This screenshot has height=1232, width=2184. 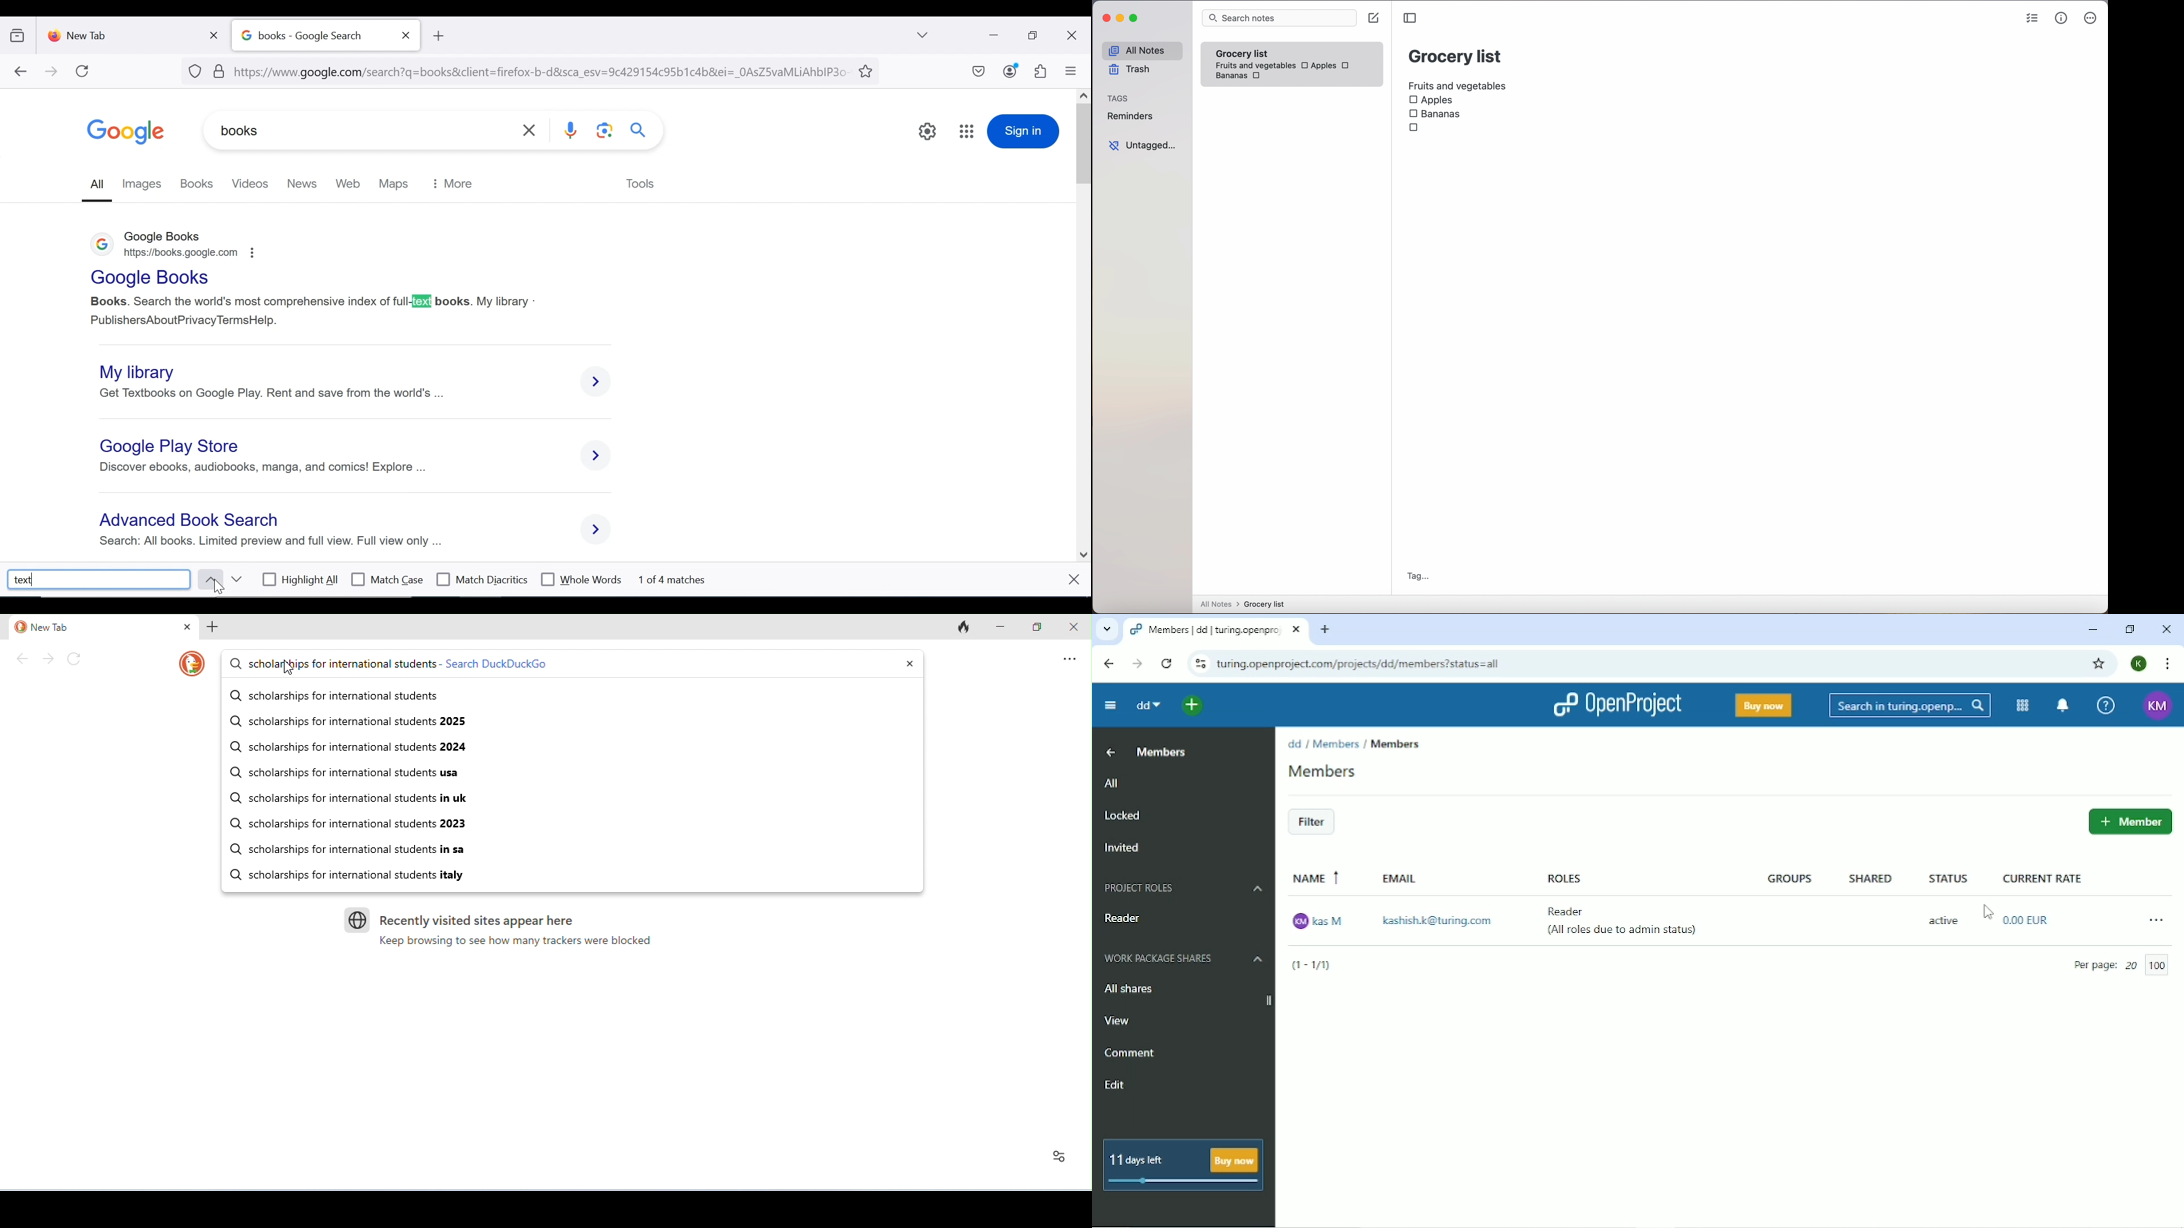 I want to click on Minimize, so click(x=2092, y=629).